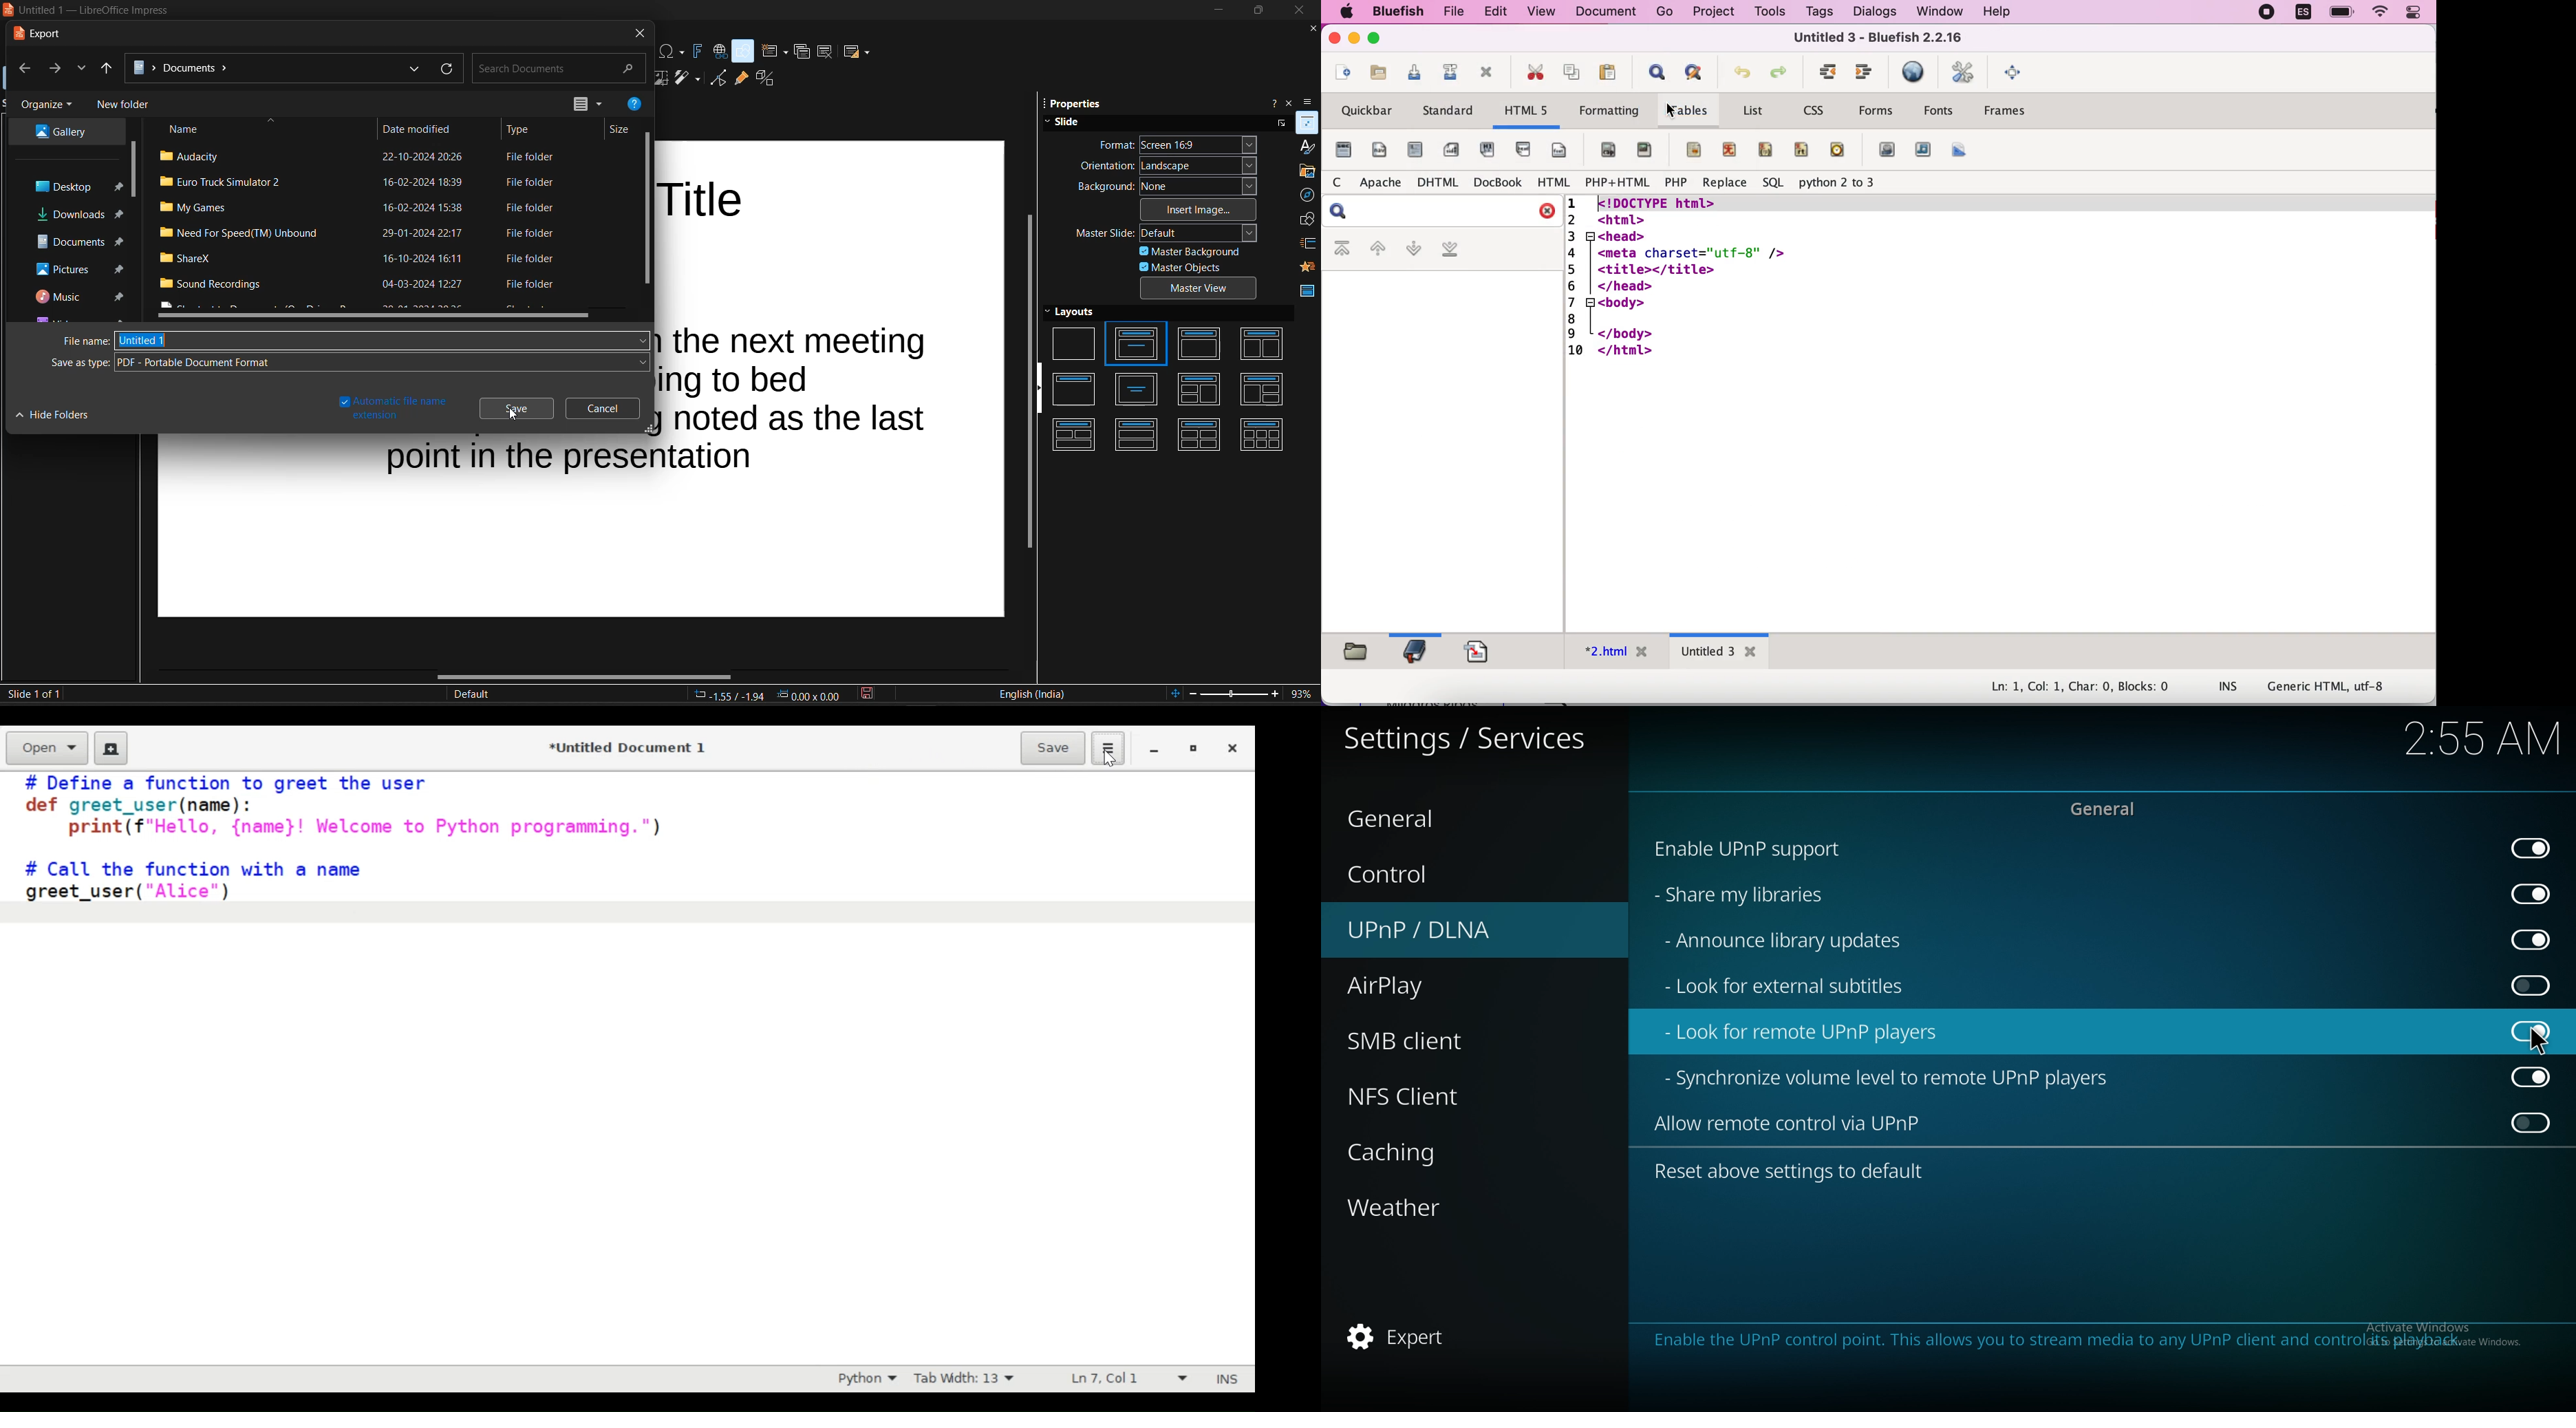 The height and width of the screenshot is (1428, 2576). I want to click on figure caption, so click(1605, 149).